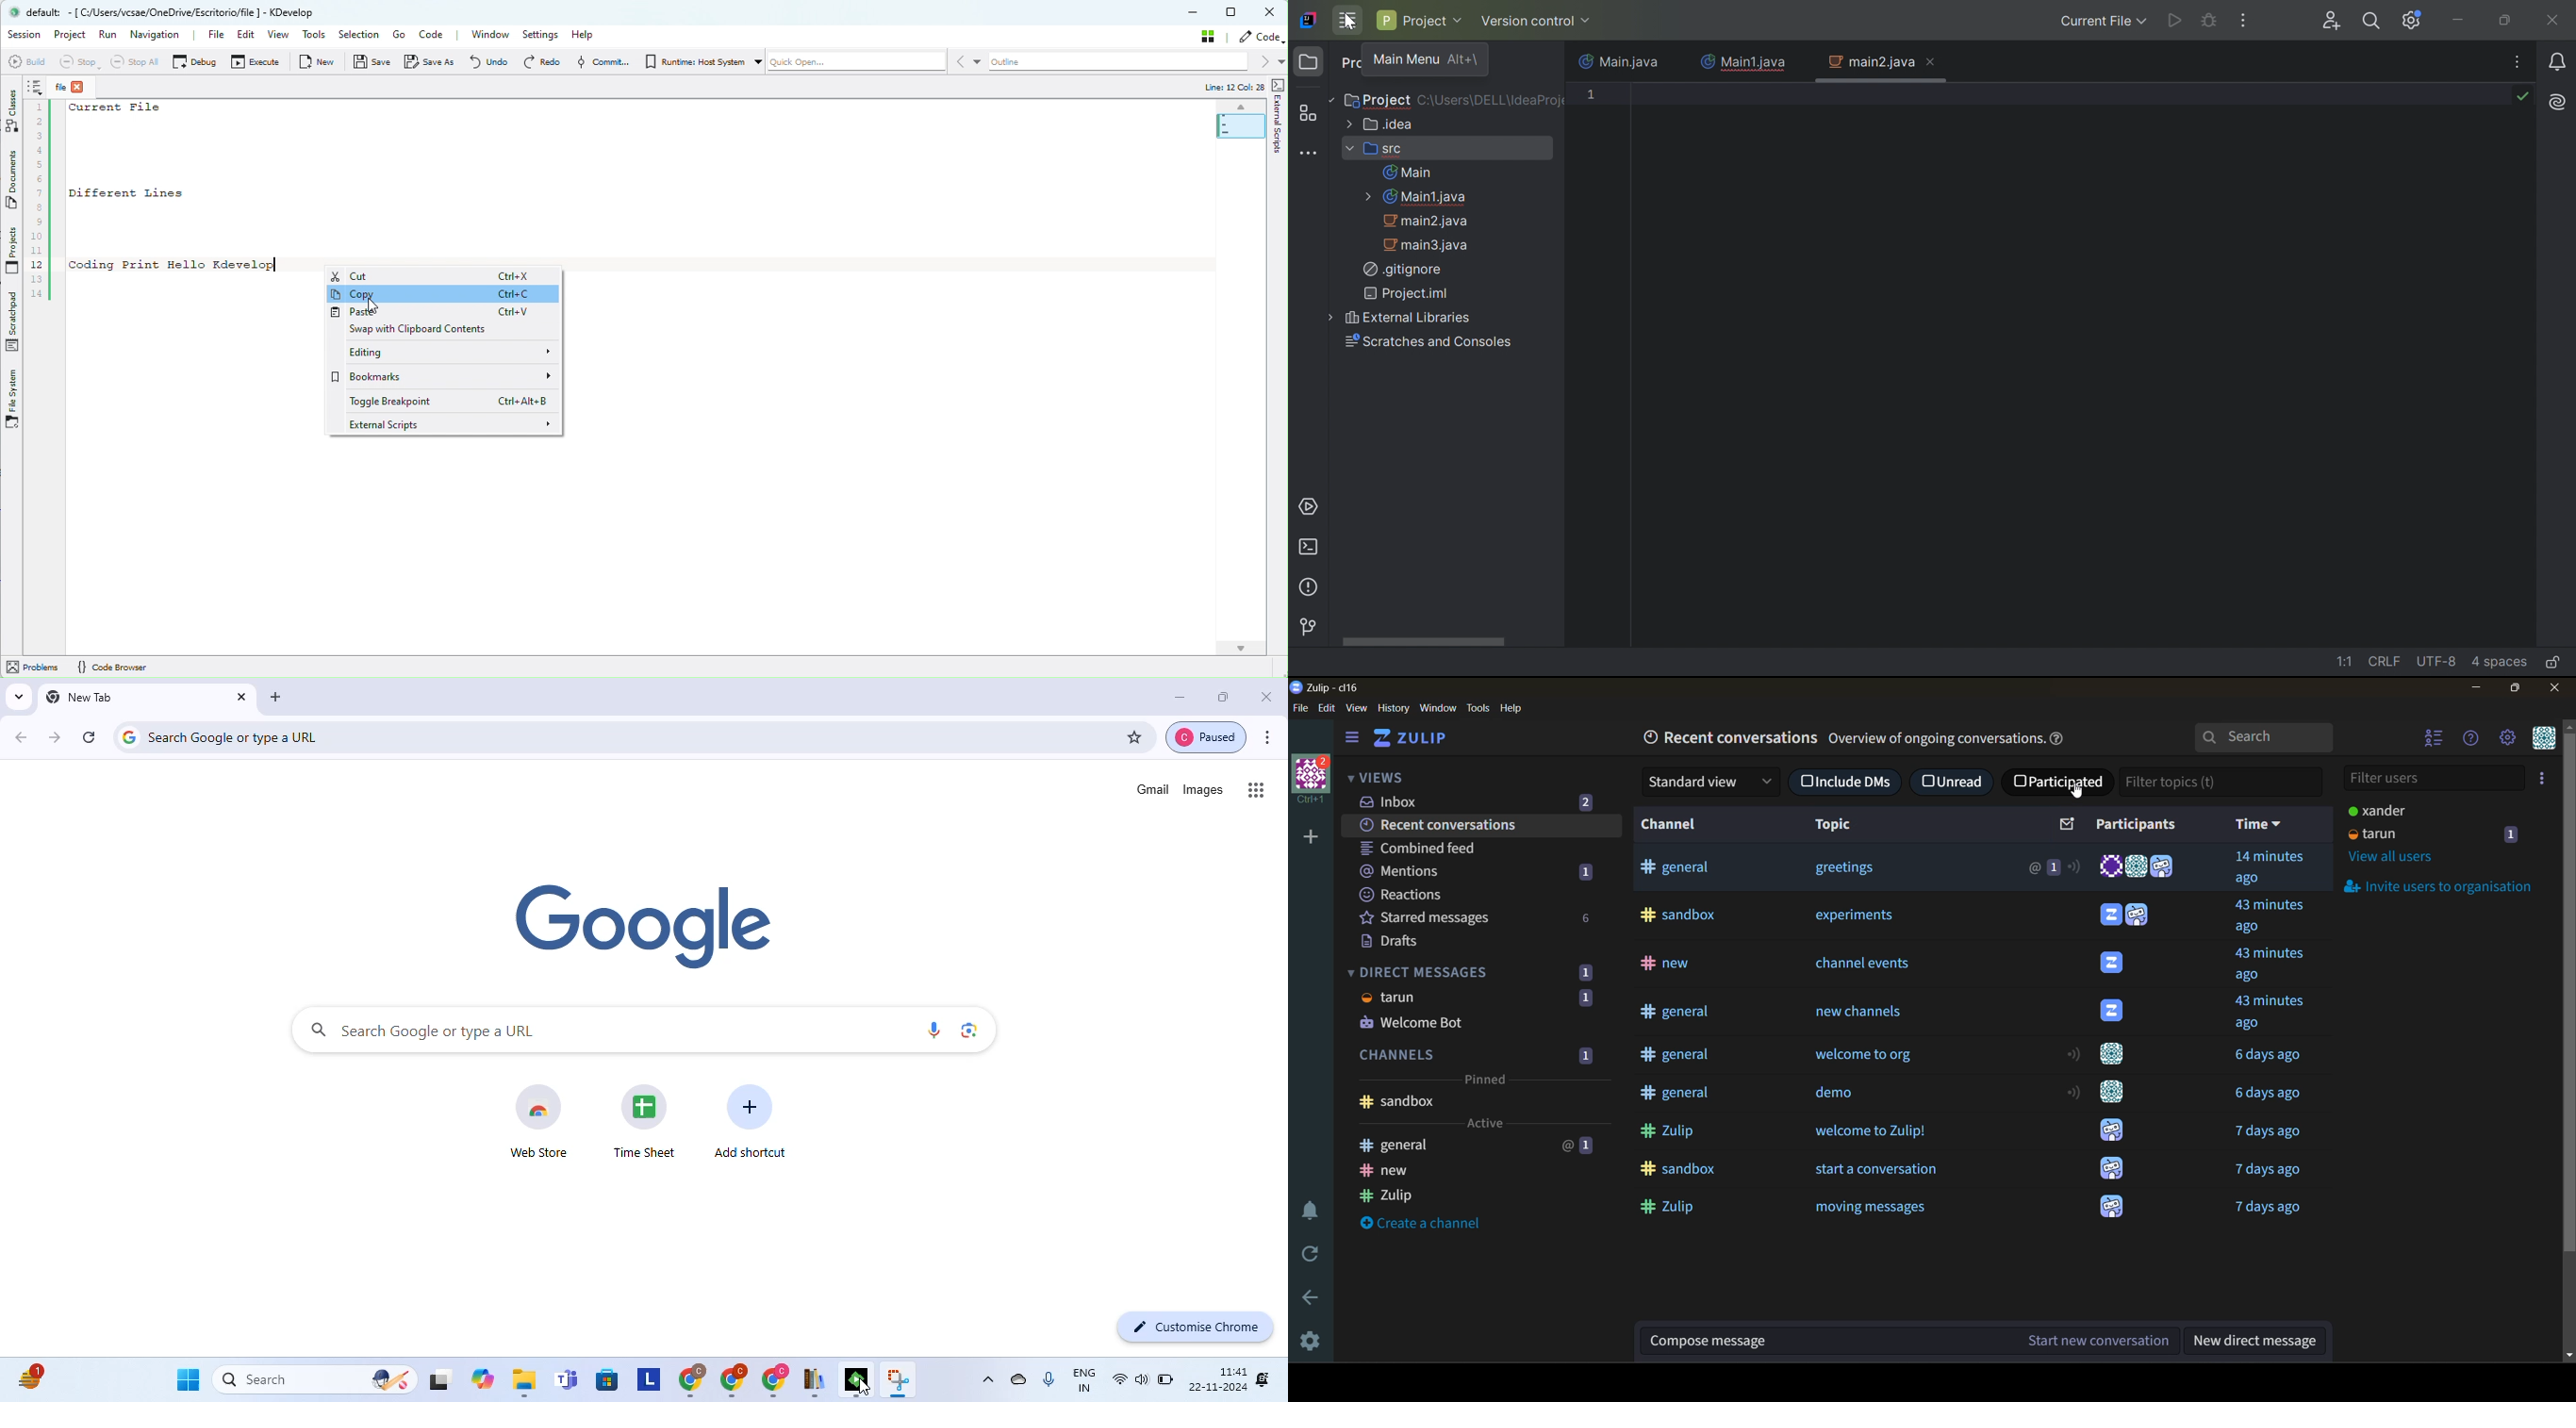 This screenshot has width=2576, height=1428. I want to click on inbox, so click(1493, 801).